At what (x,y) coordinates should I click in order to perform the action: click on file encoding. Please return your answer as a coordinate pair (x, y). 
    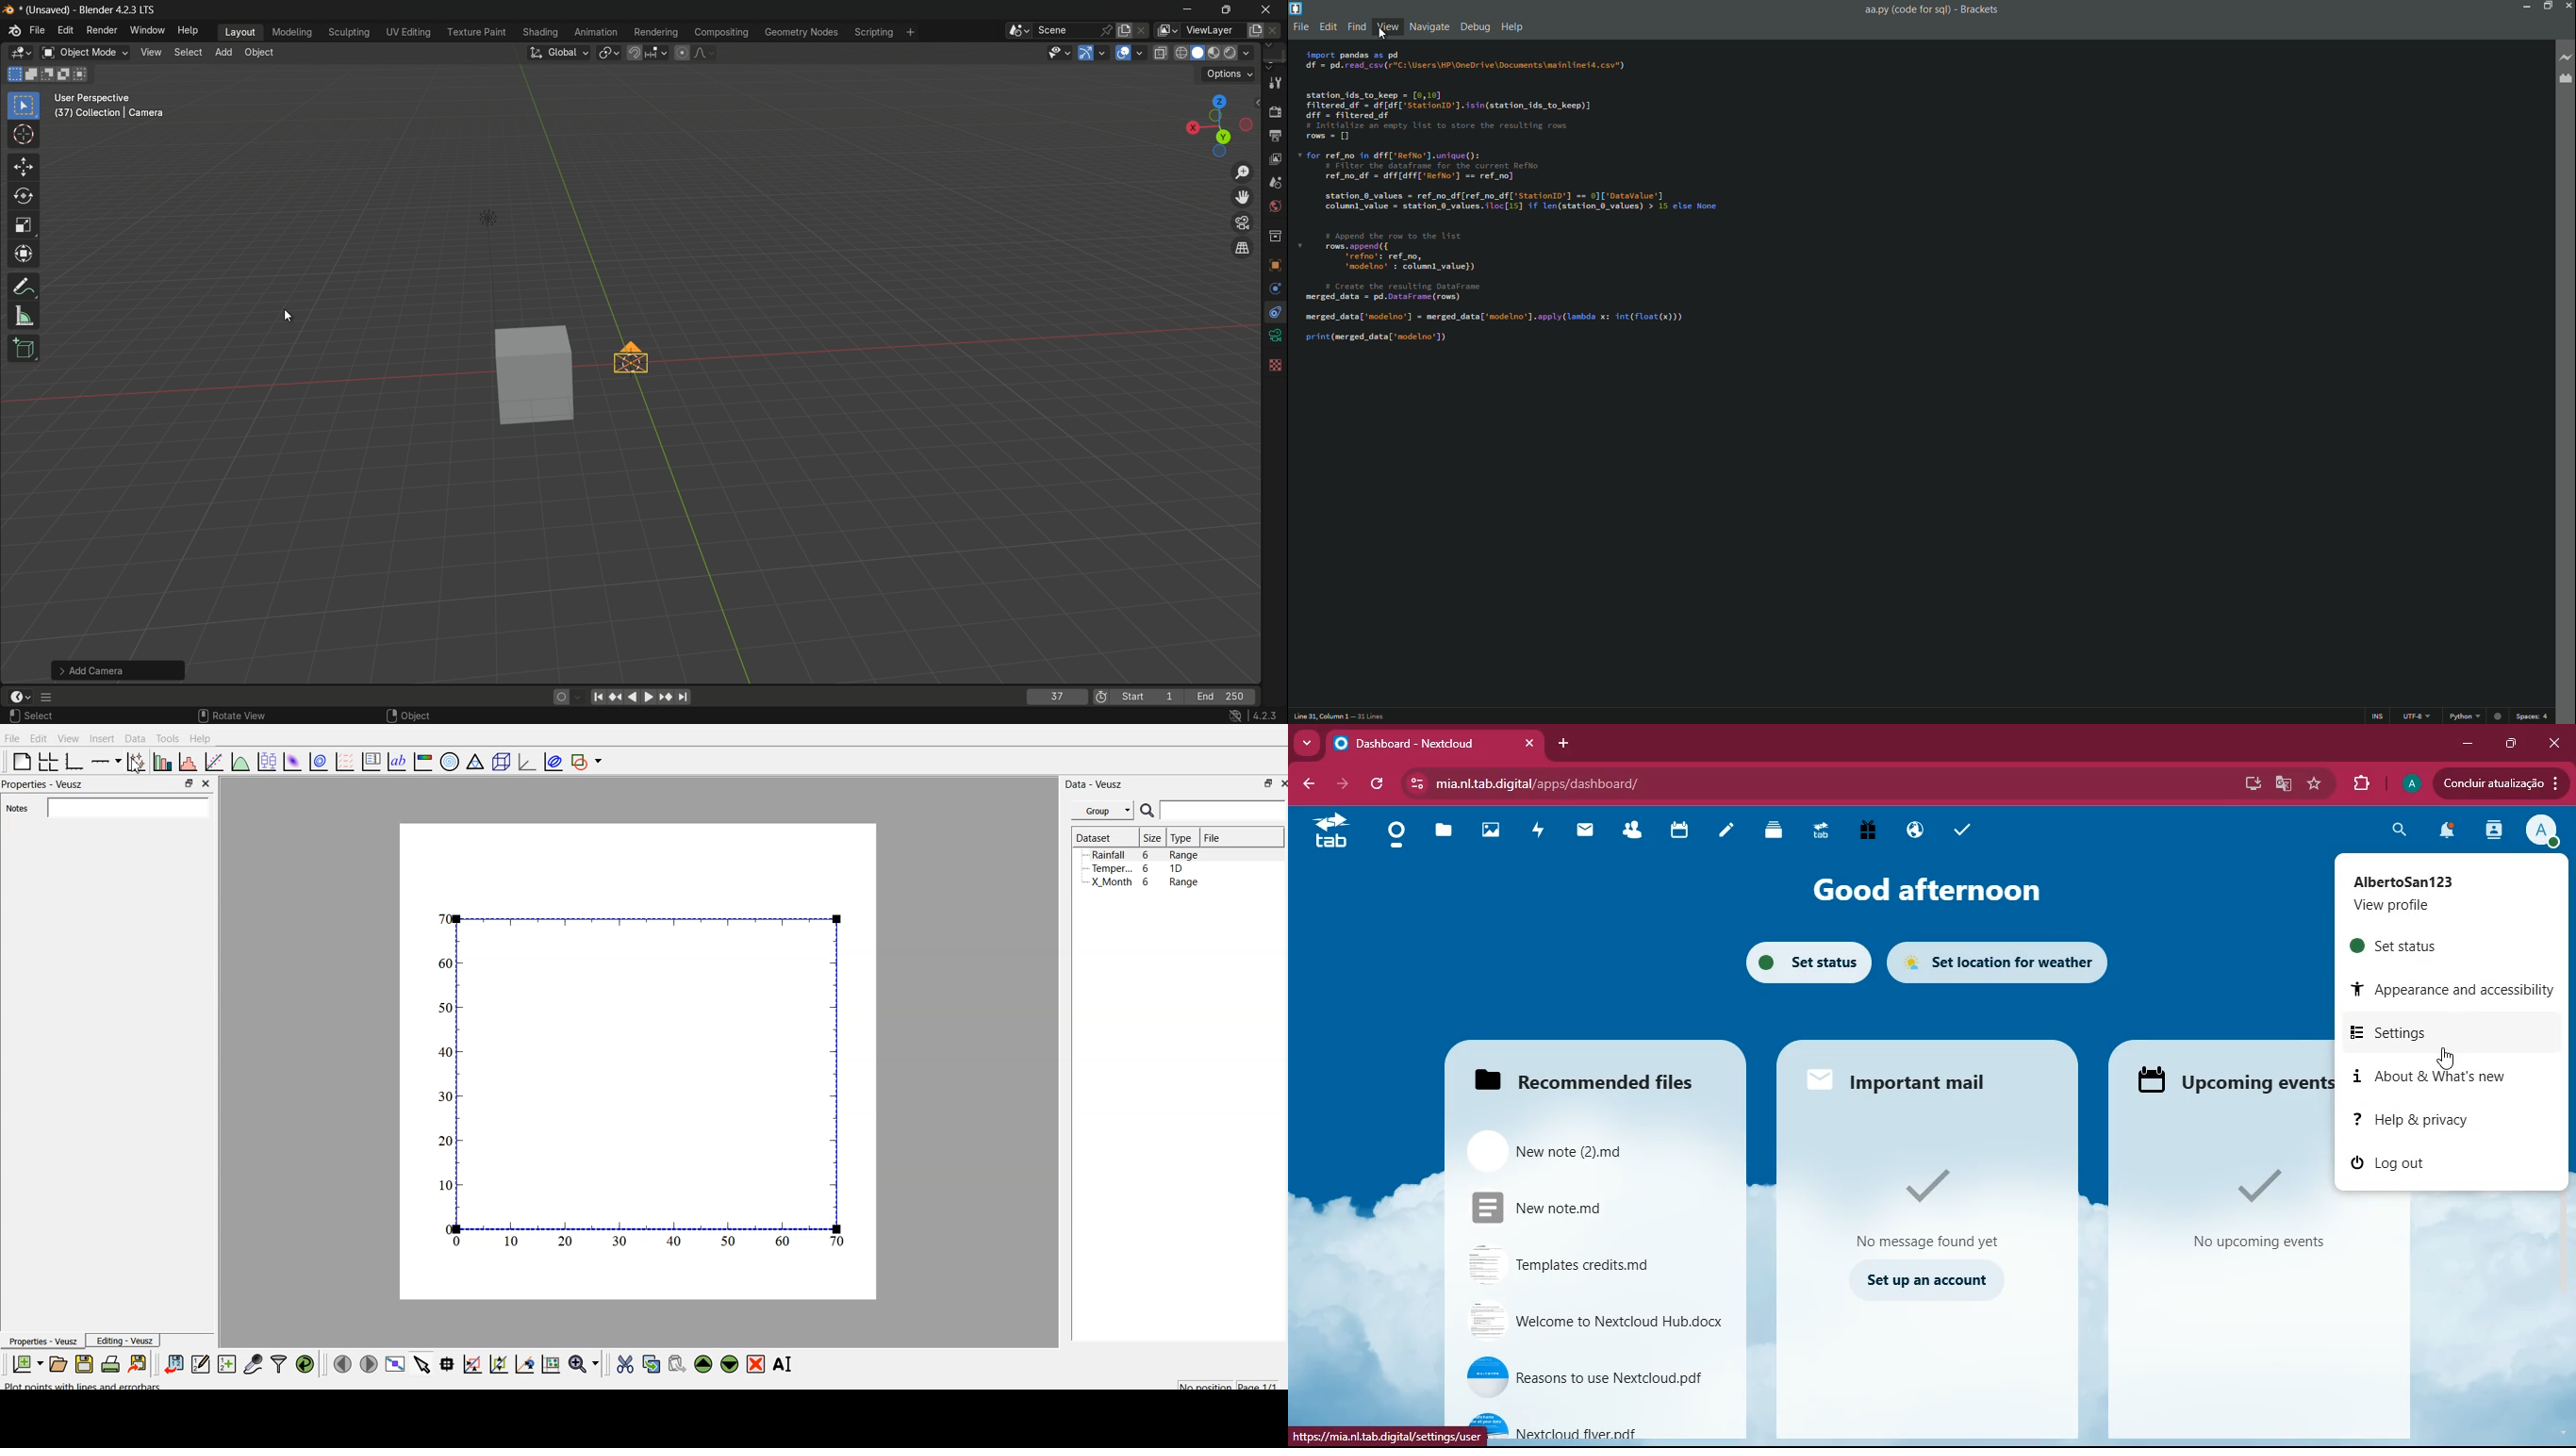
    Looking at the image, I should click on (2417, 716).